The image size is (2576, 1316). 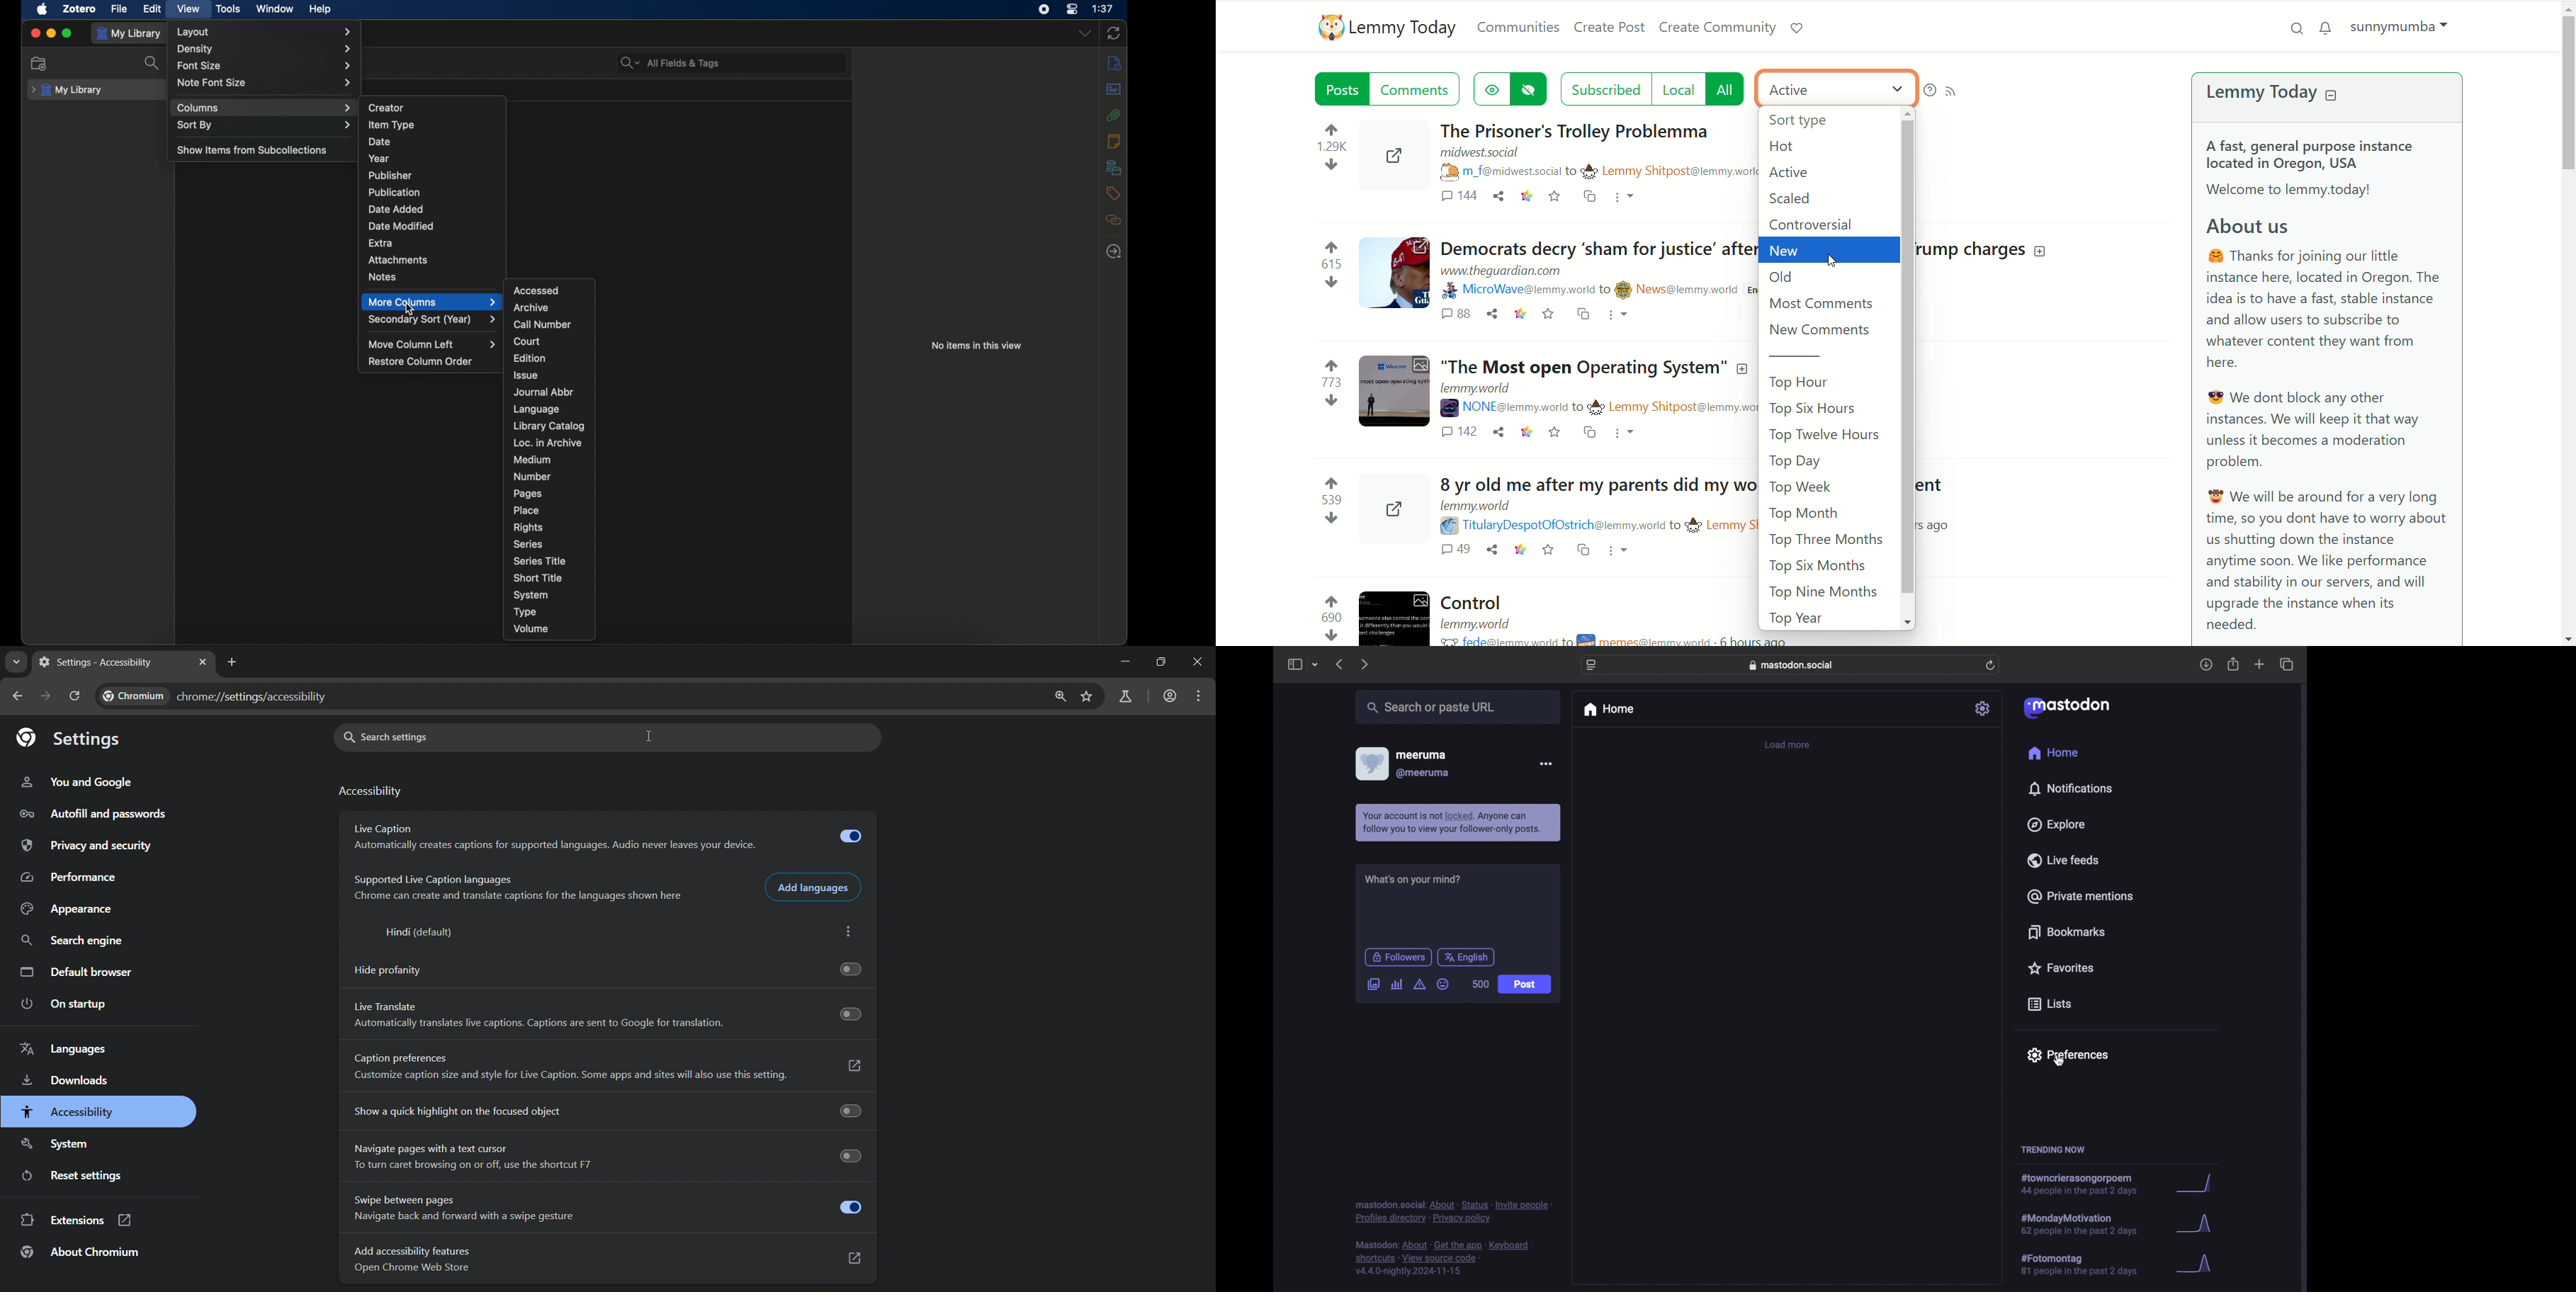 I want to click on privacy and security, so click(x=87, y=846).